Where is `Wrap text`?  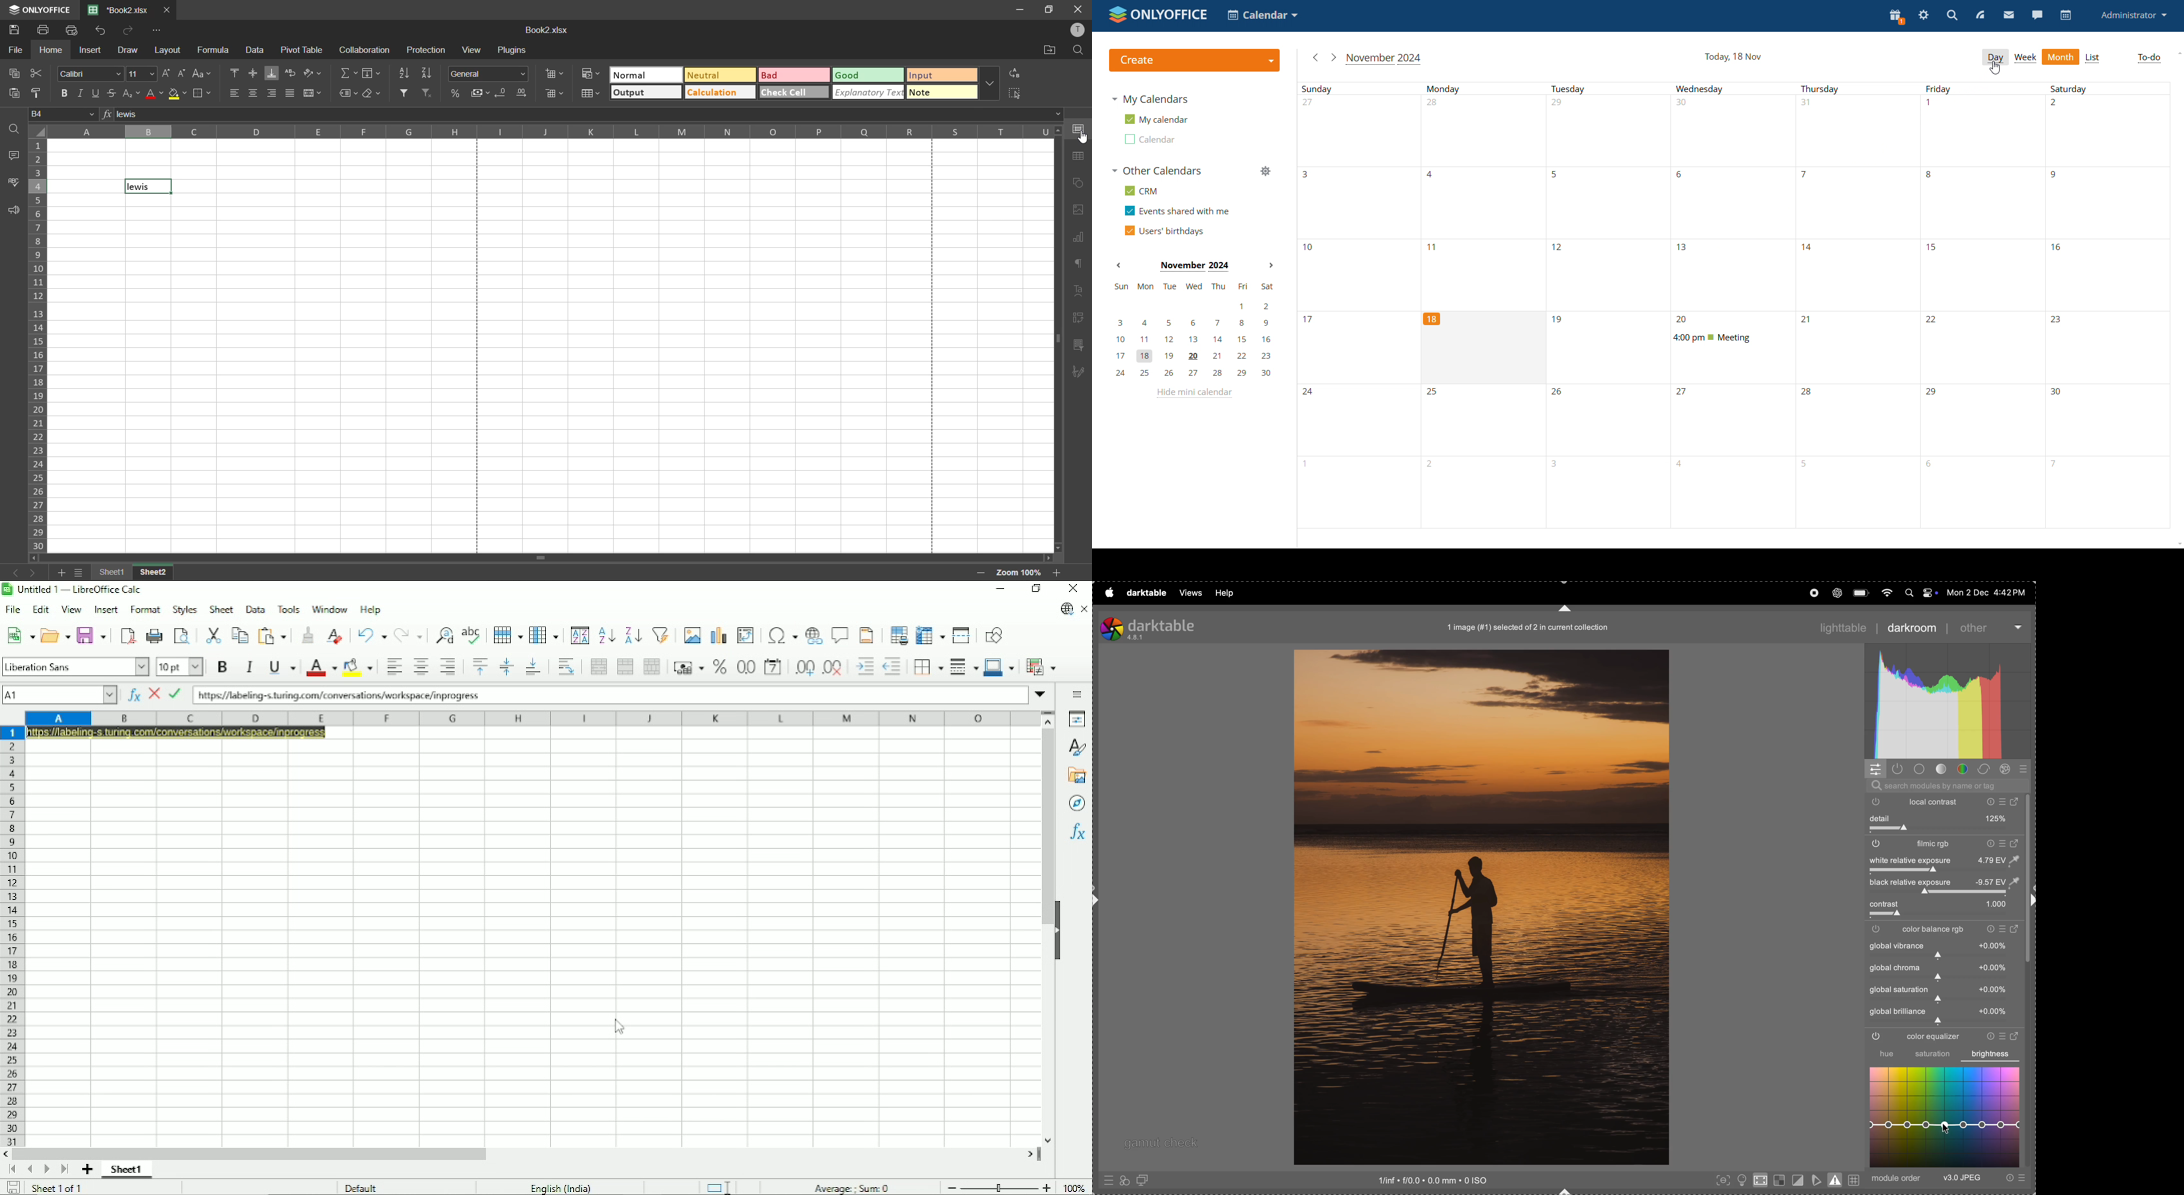 Wrap text is located at coordinates (564, 667).